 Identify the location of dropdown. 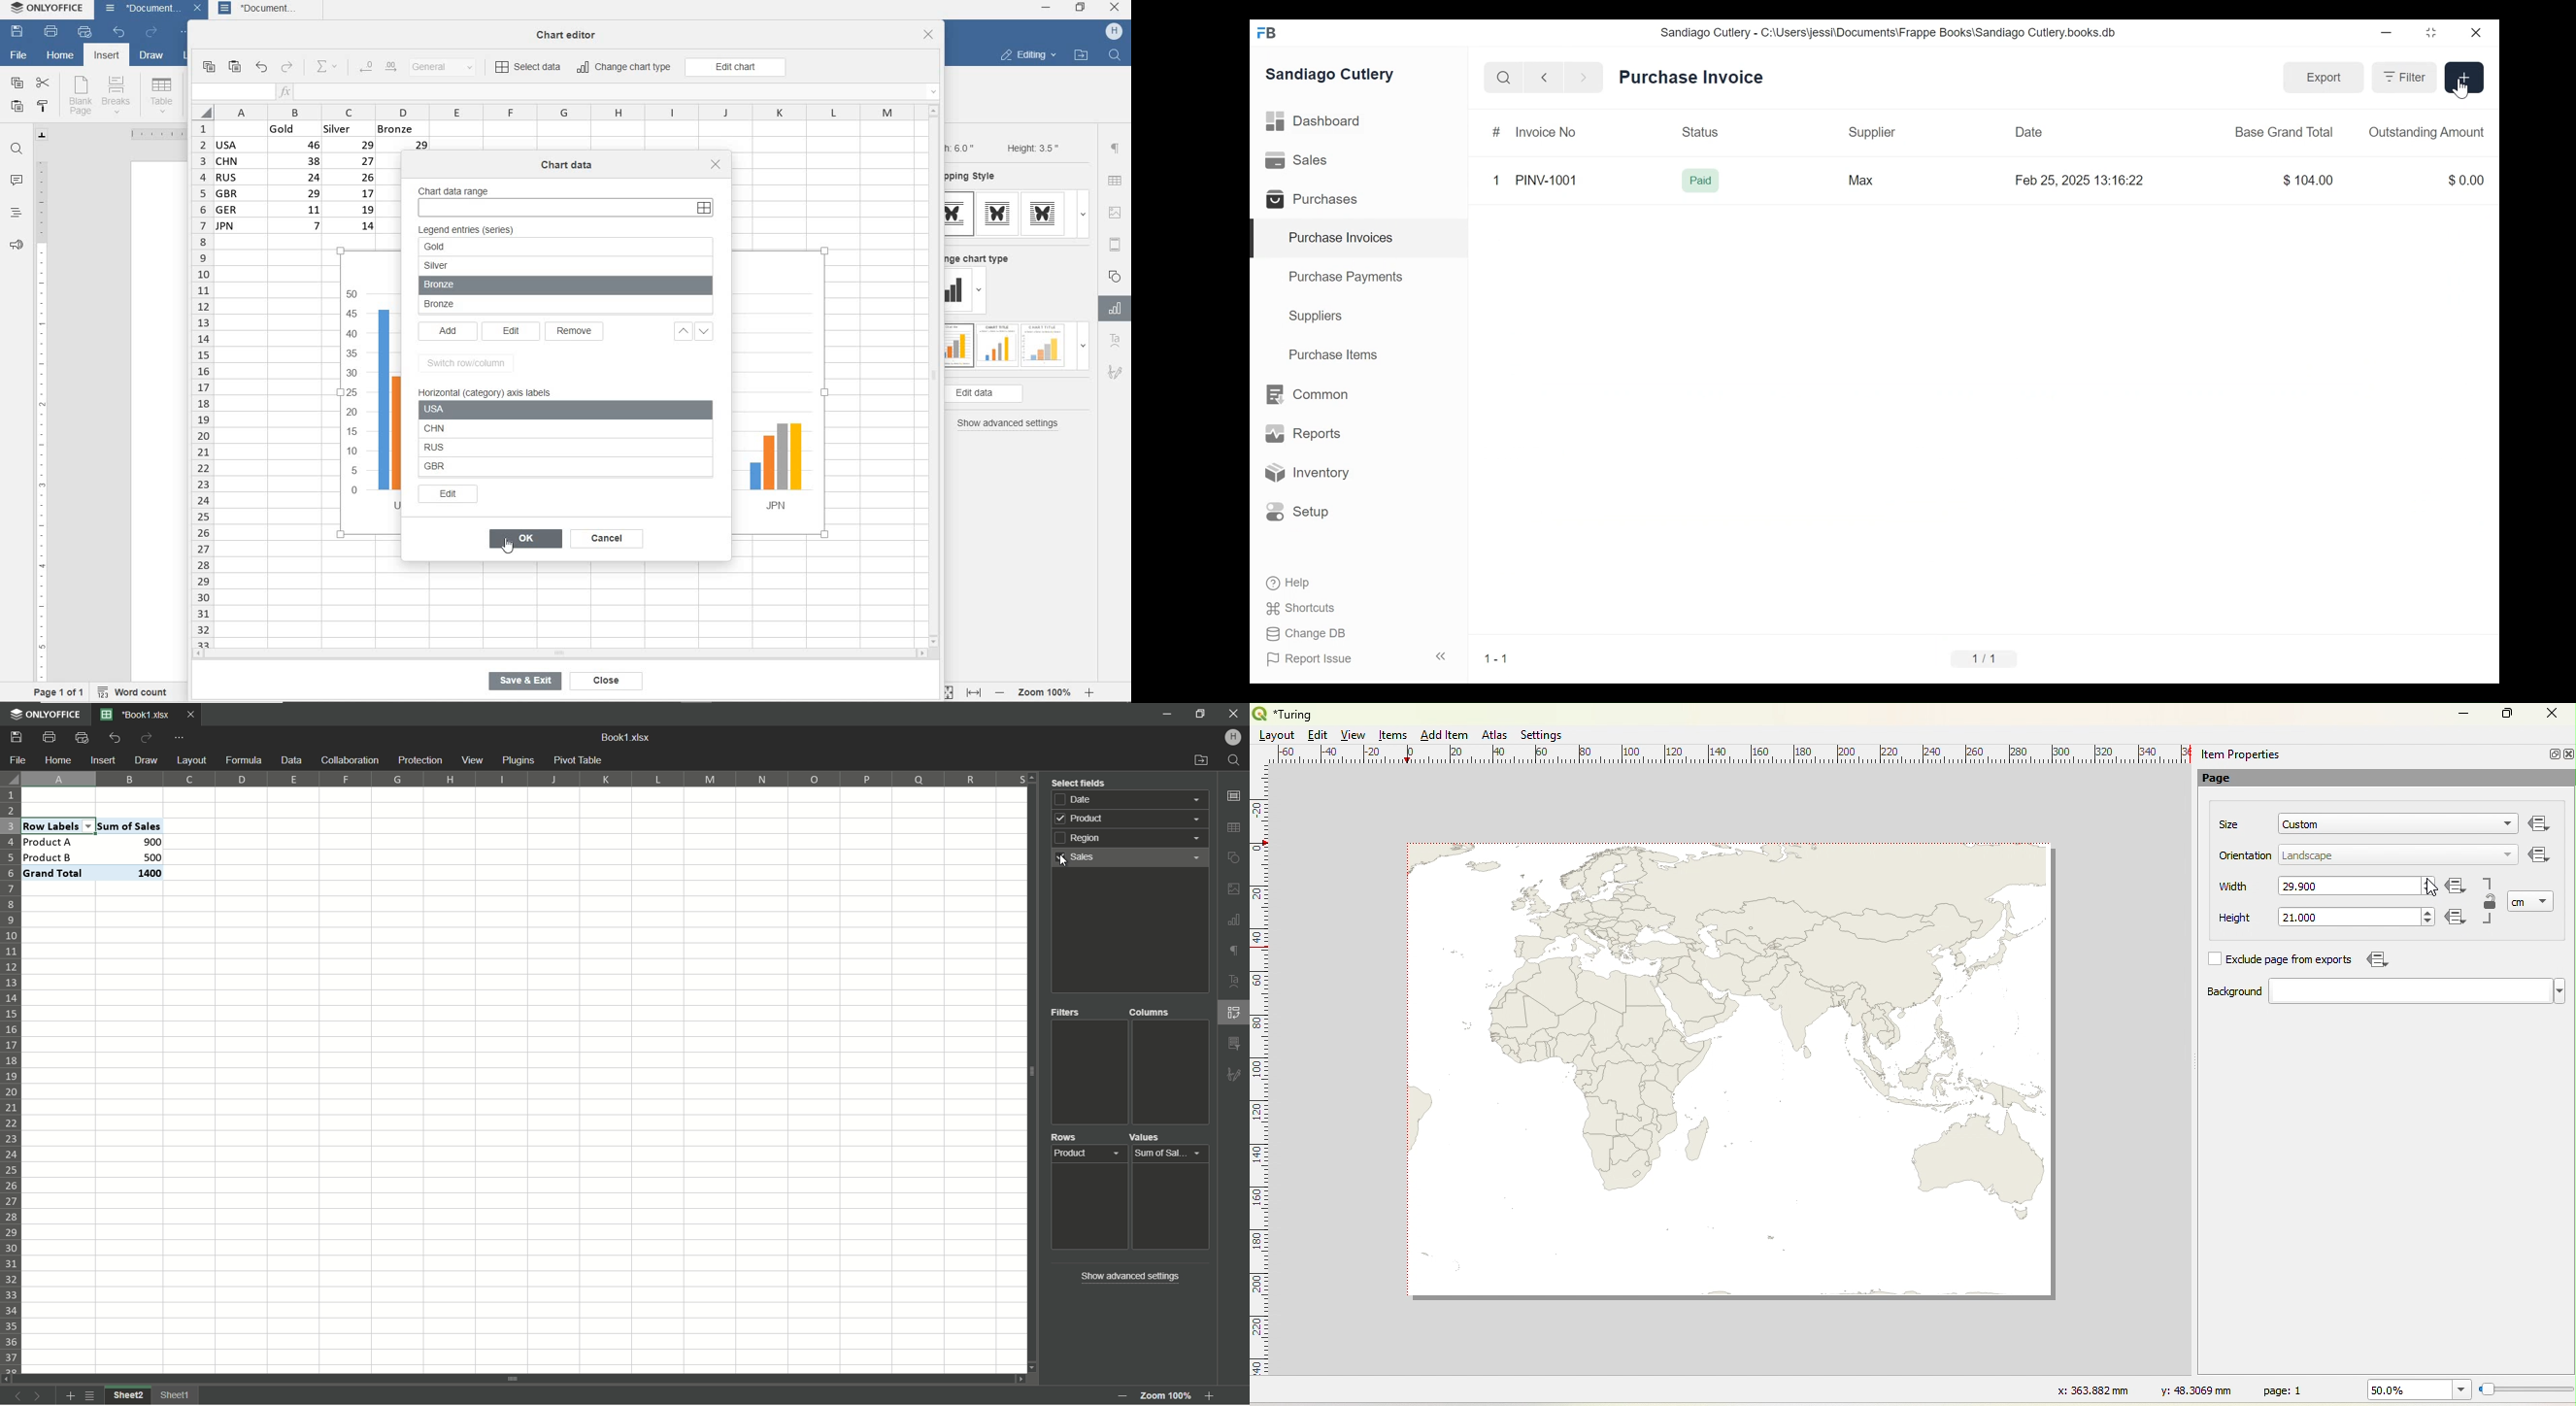
(1083, 349).